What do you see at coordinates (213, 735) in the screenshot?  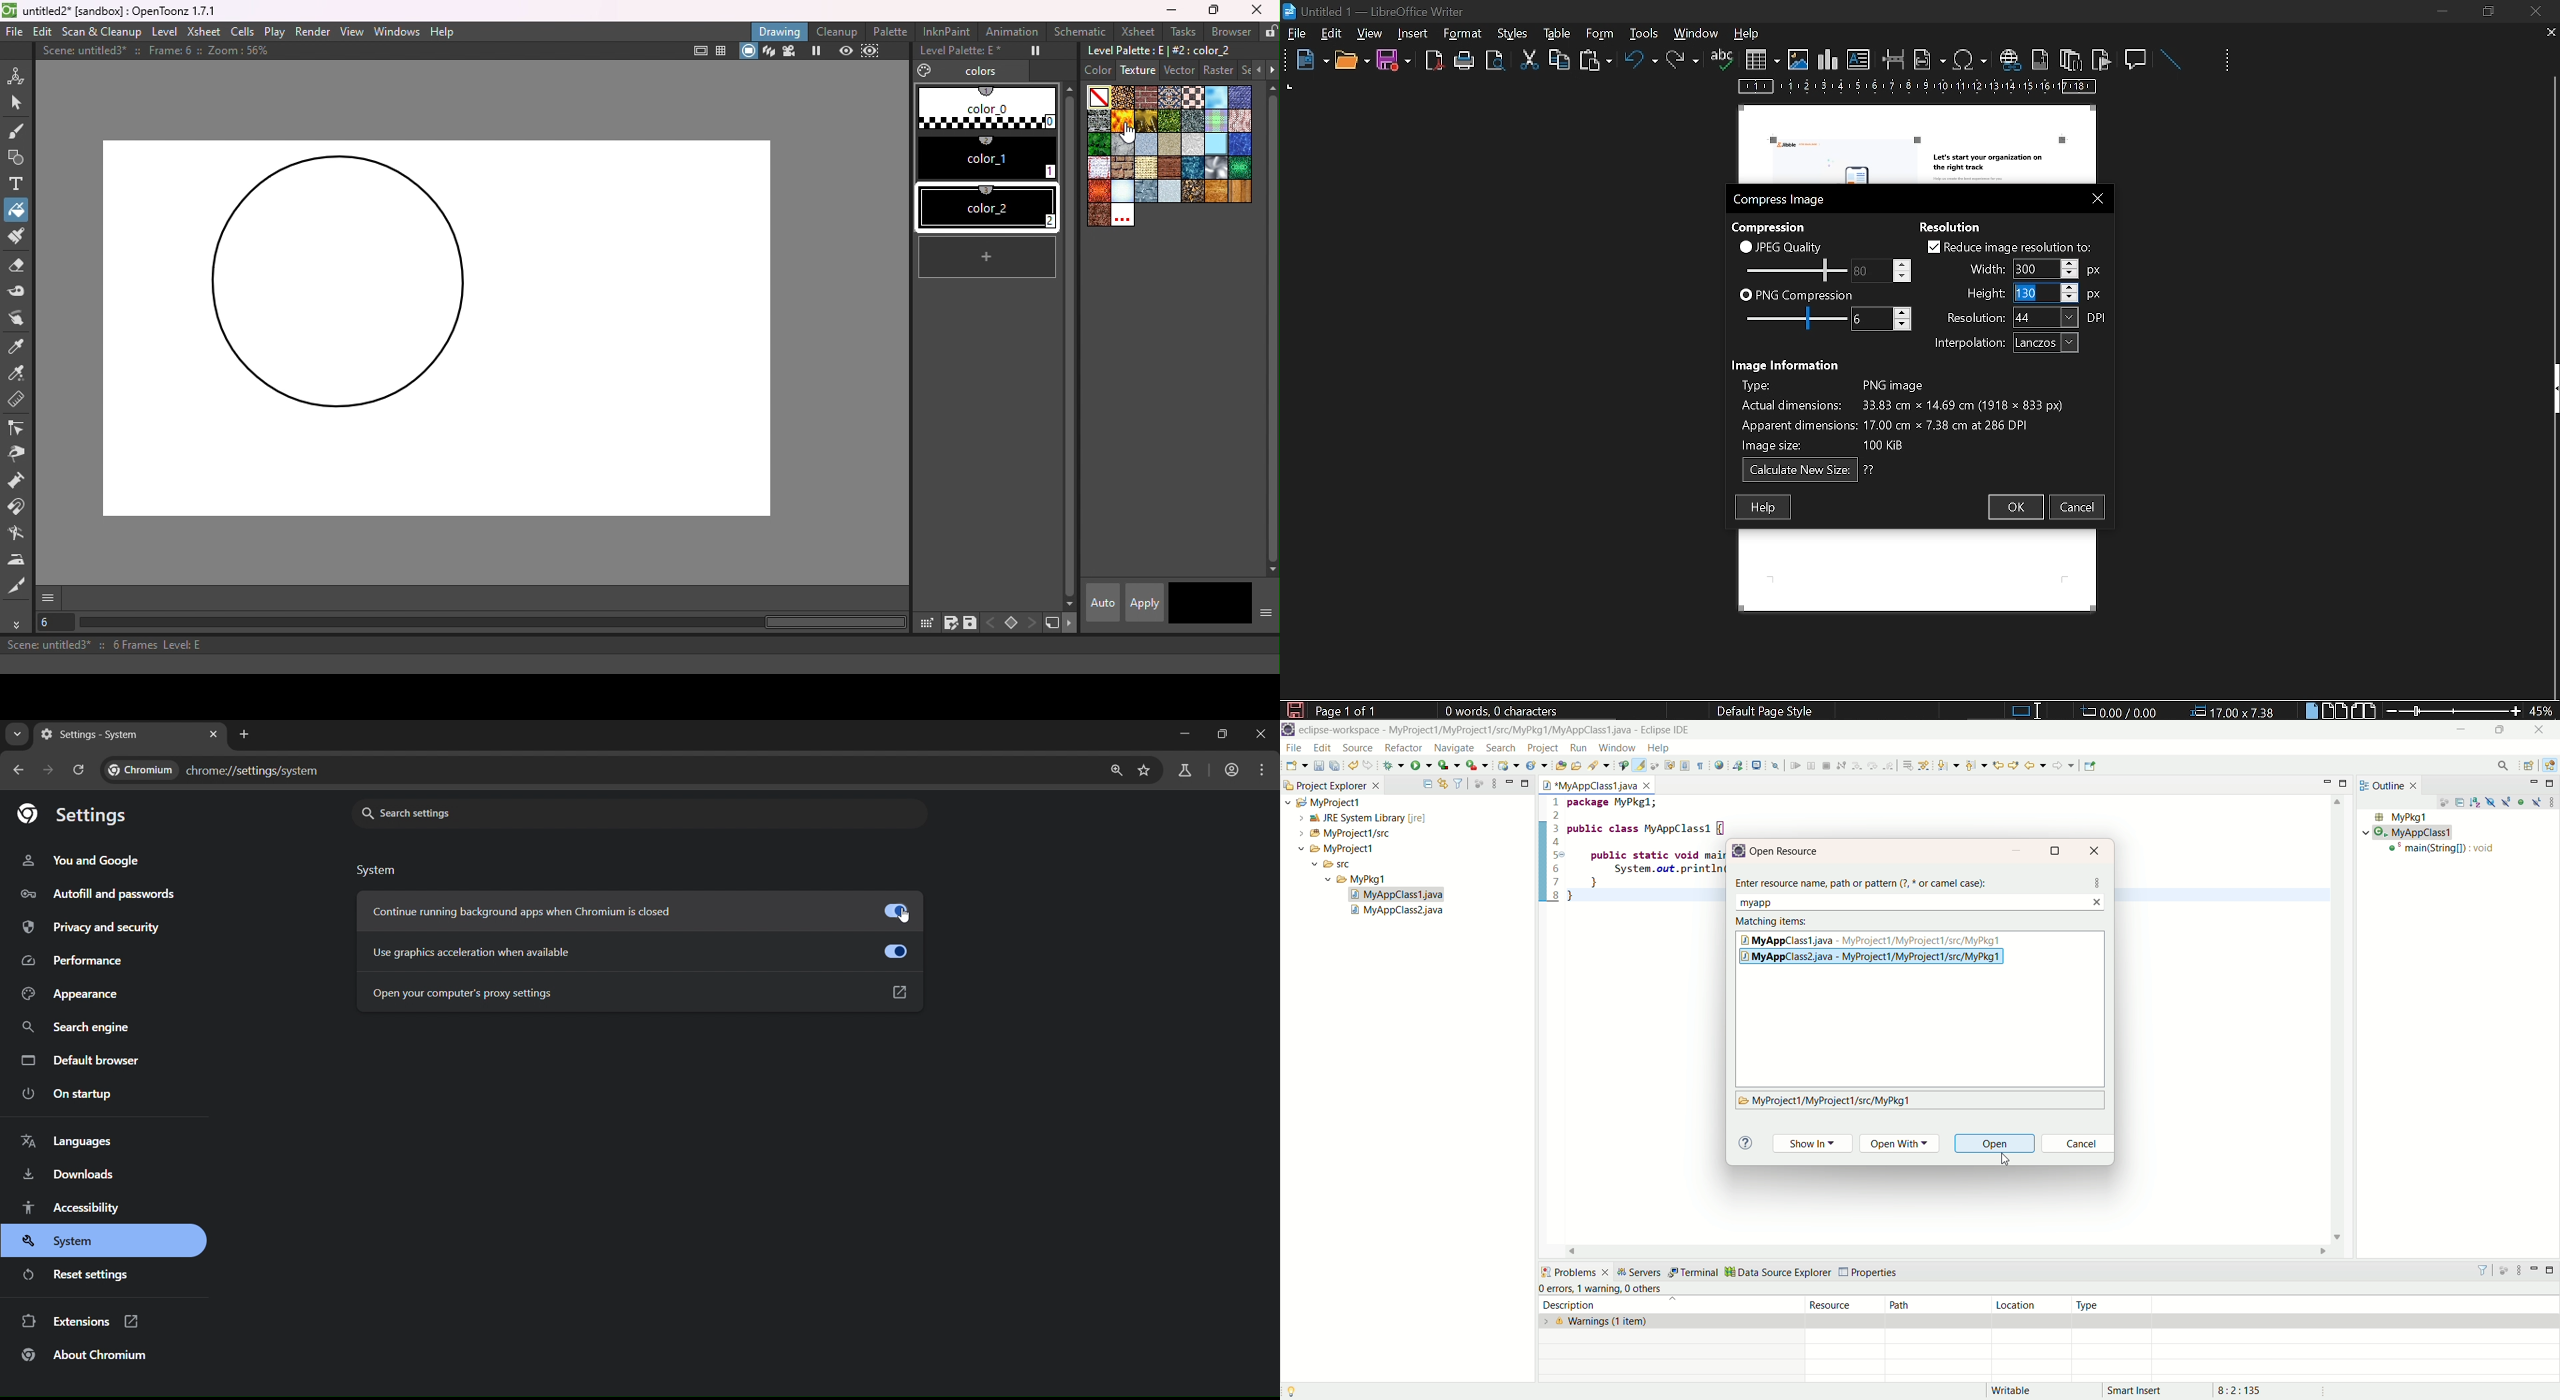 I see `close tab` at bounding box center [213, 735].